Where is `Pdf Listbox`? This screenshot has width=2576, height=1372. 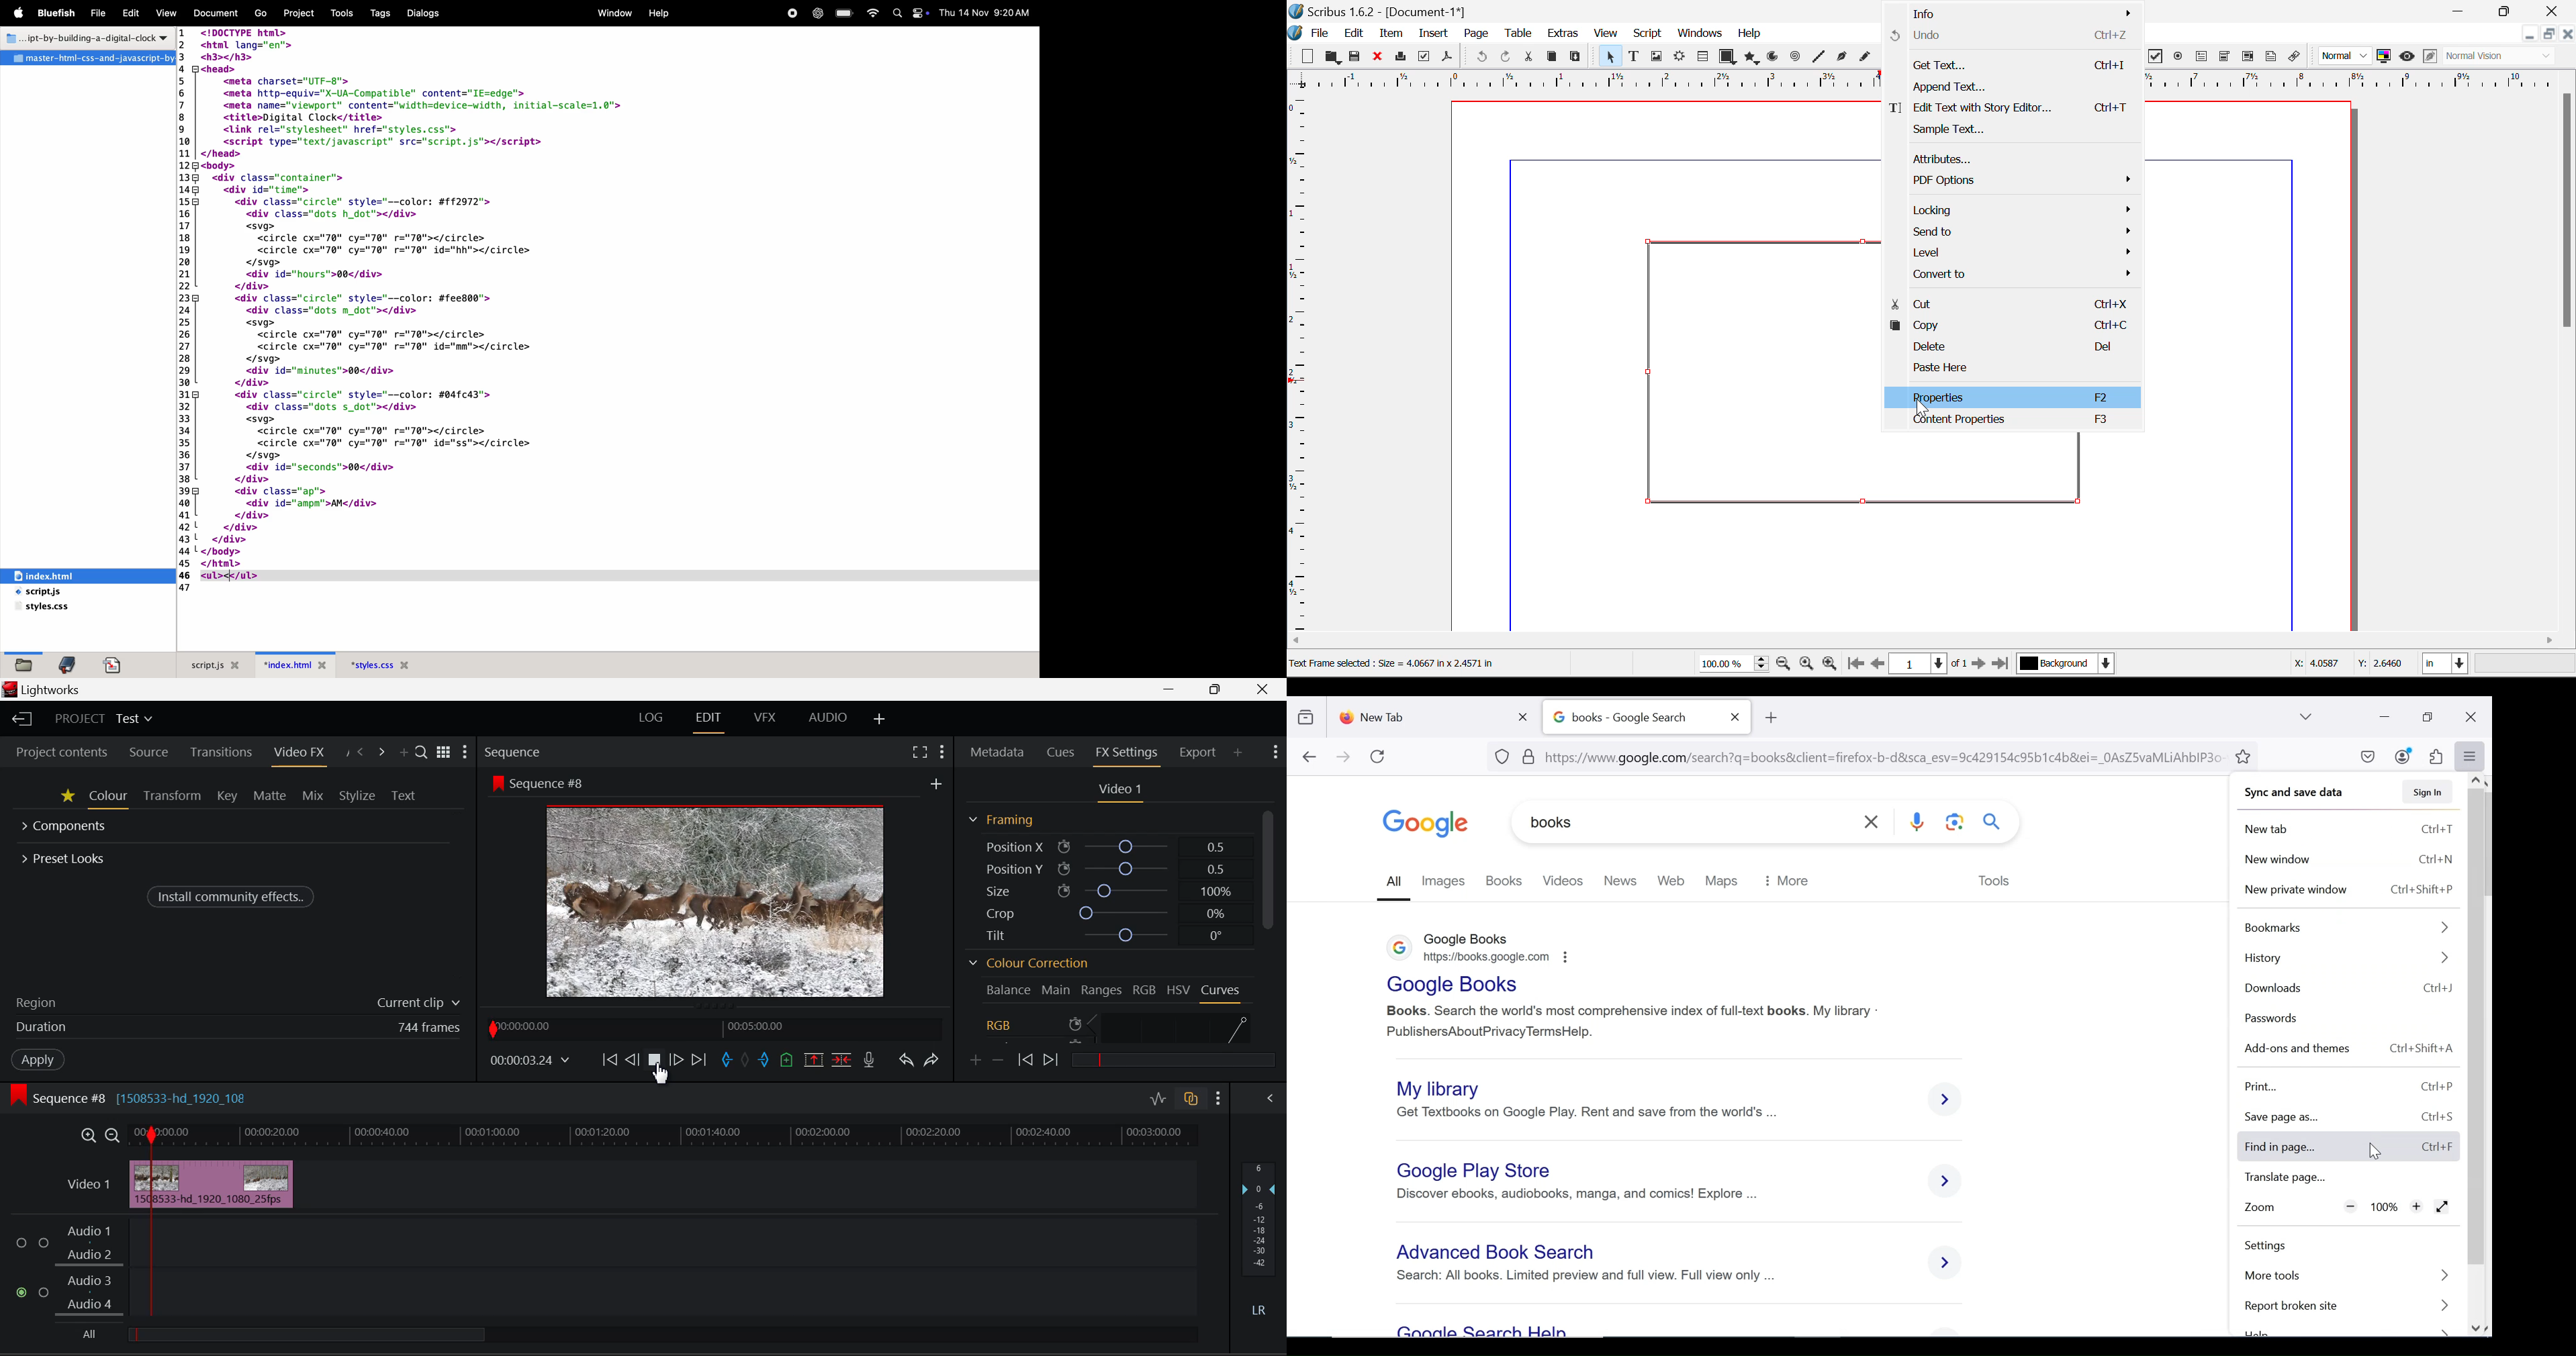 Pdf Listbox is located at coordinates (2246, 56).